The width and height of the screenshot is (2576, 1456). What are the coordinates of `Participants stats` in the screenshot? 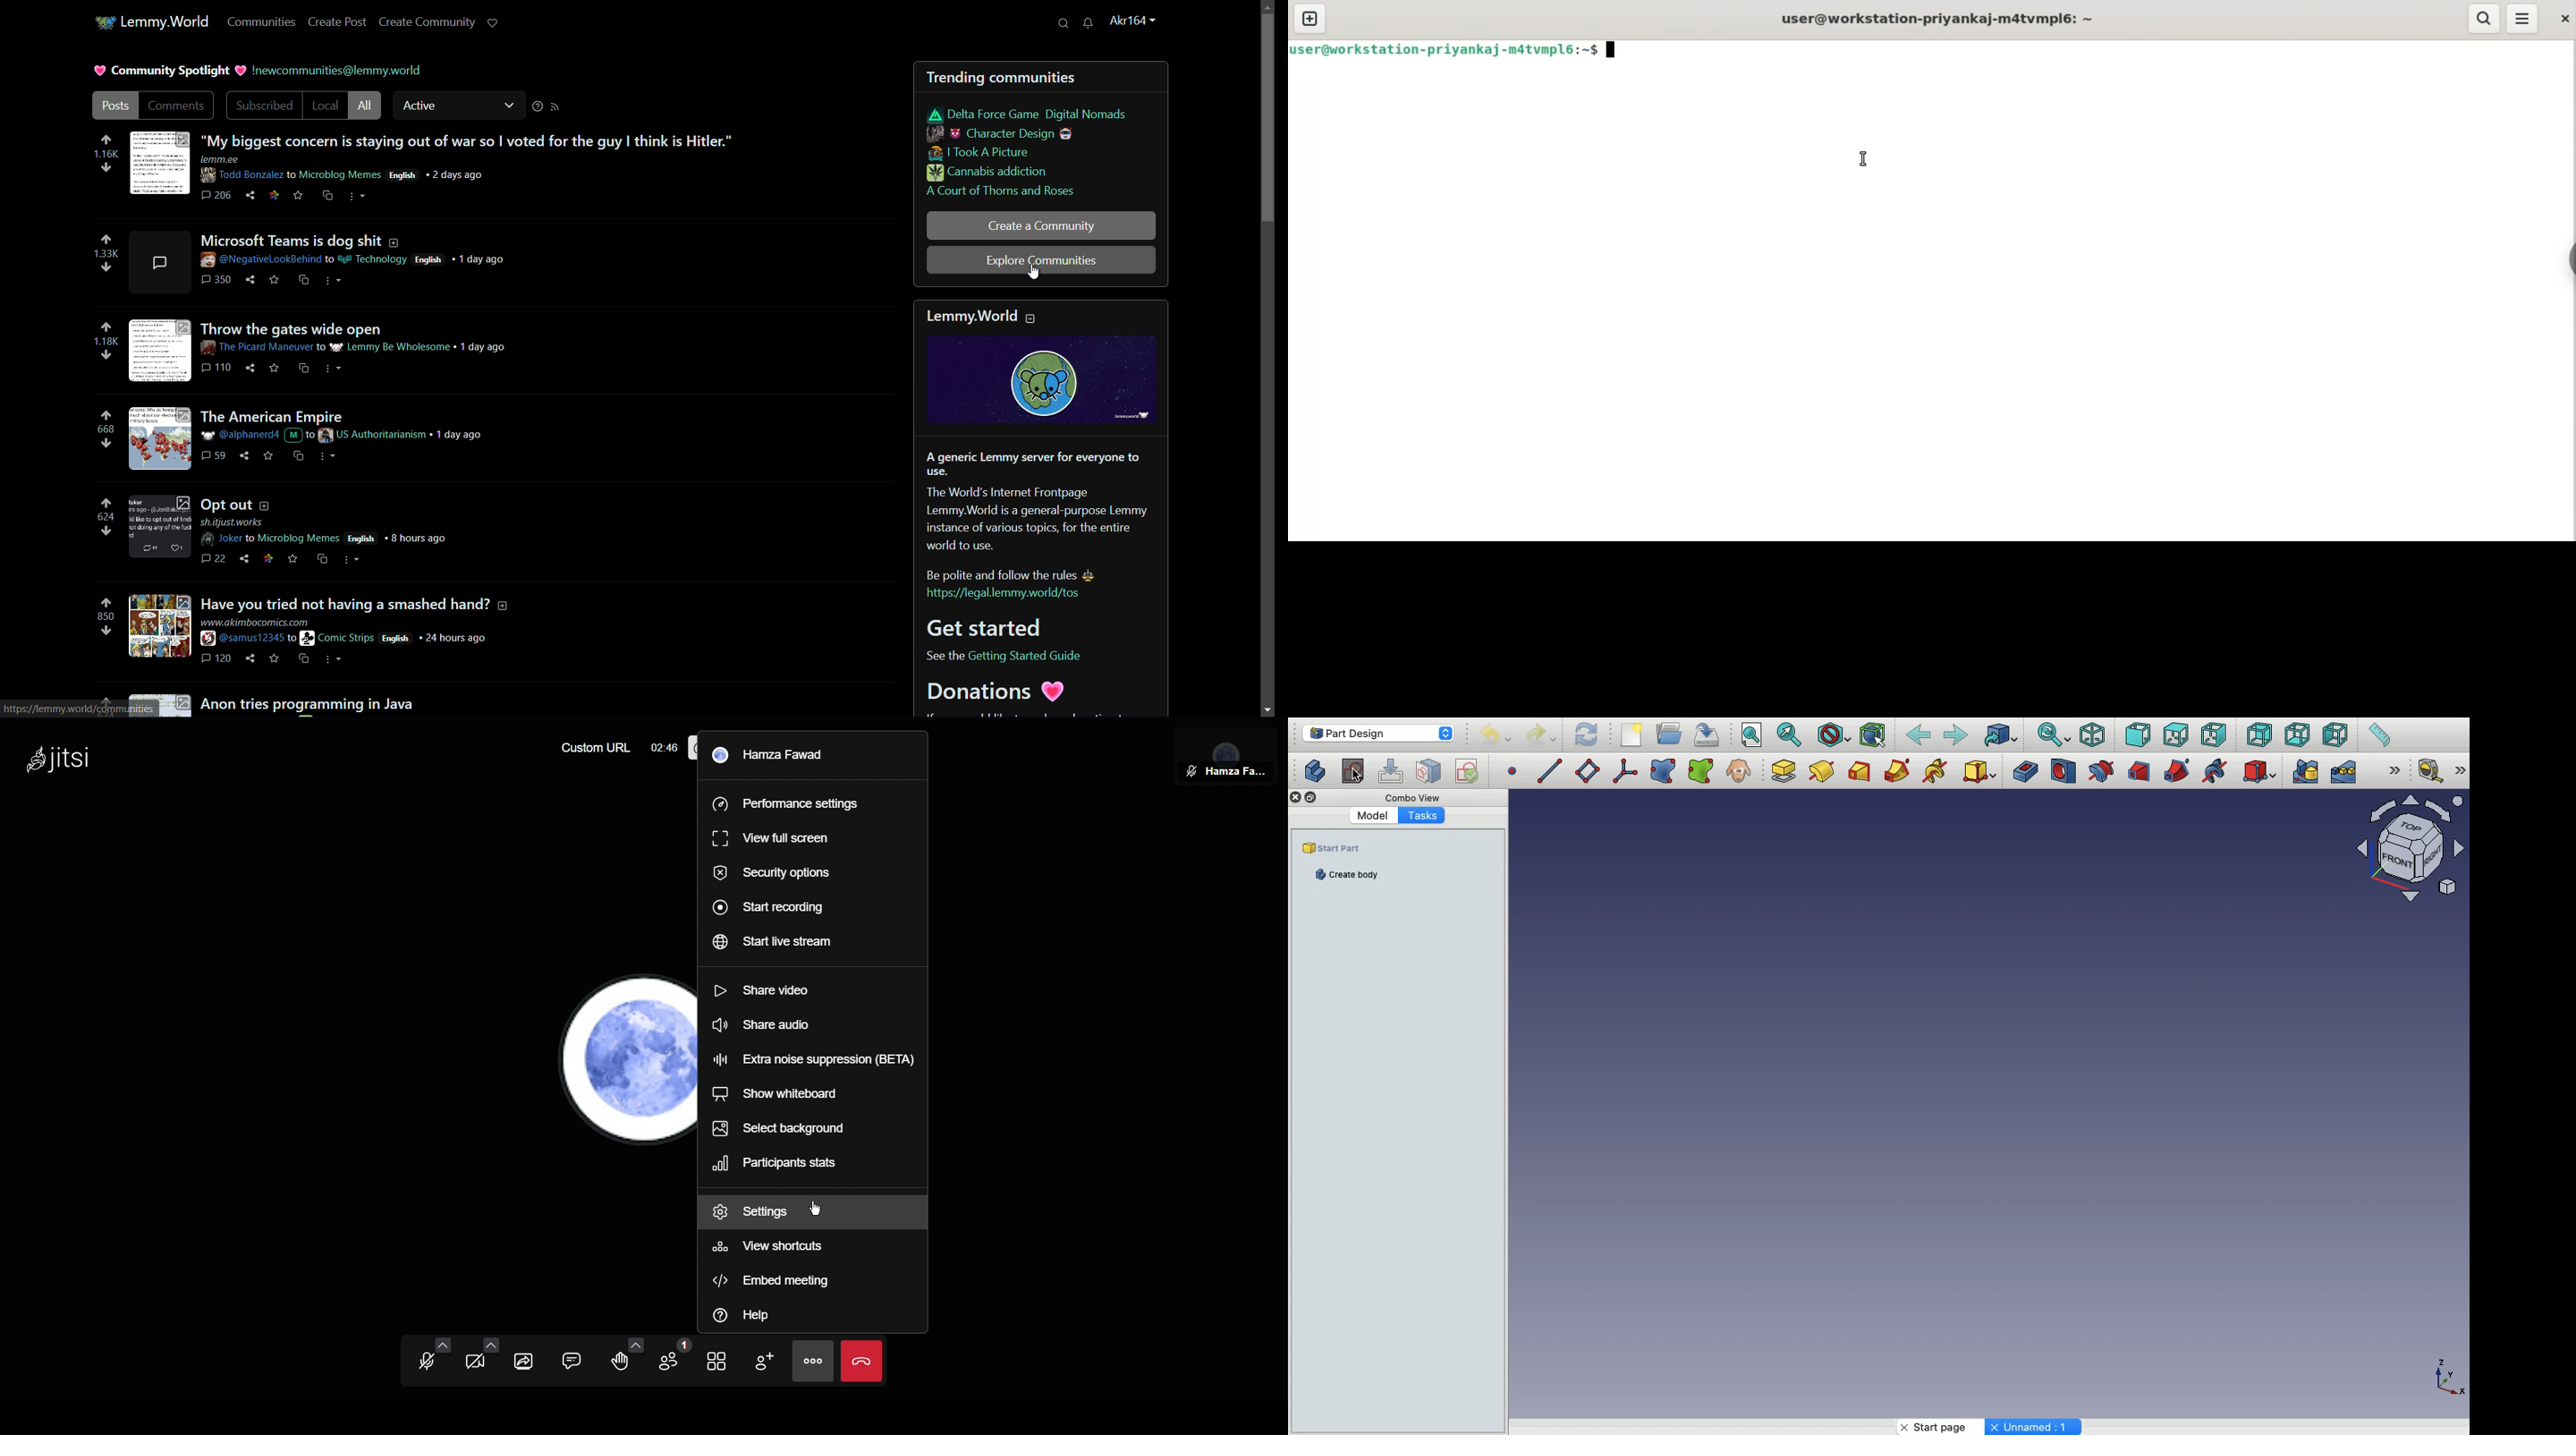 It's located at (782, 1163).